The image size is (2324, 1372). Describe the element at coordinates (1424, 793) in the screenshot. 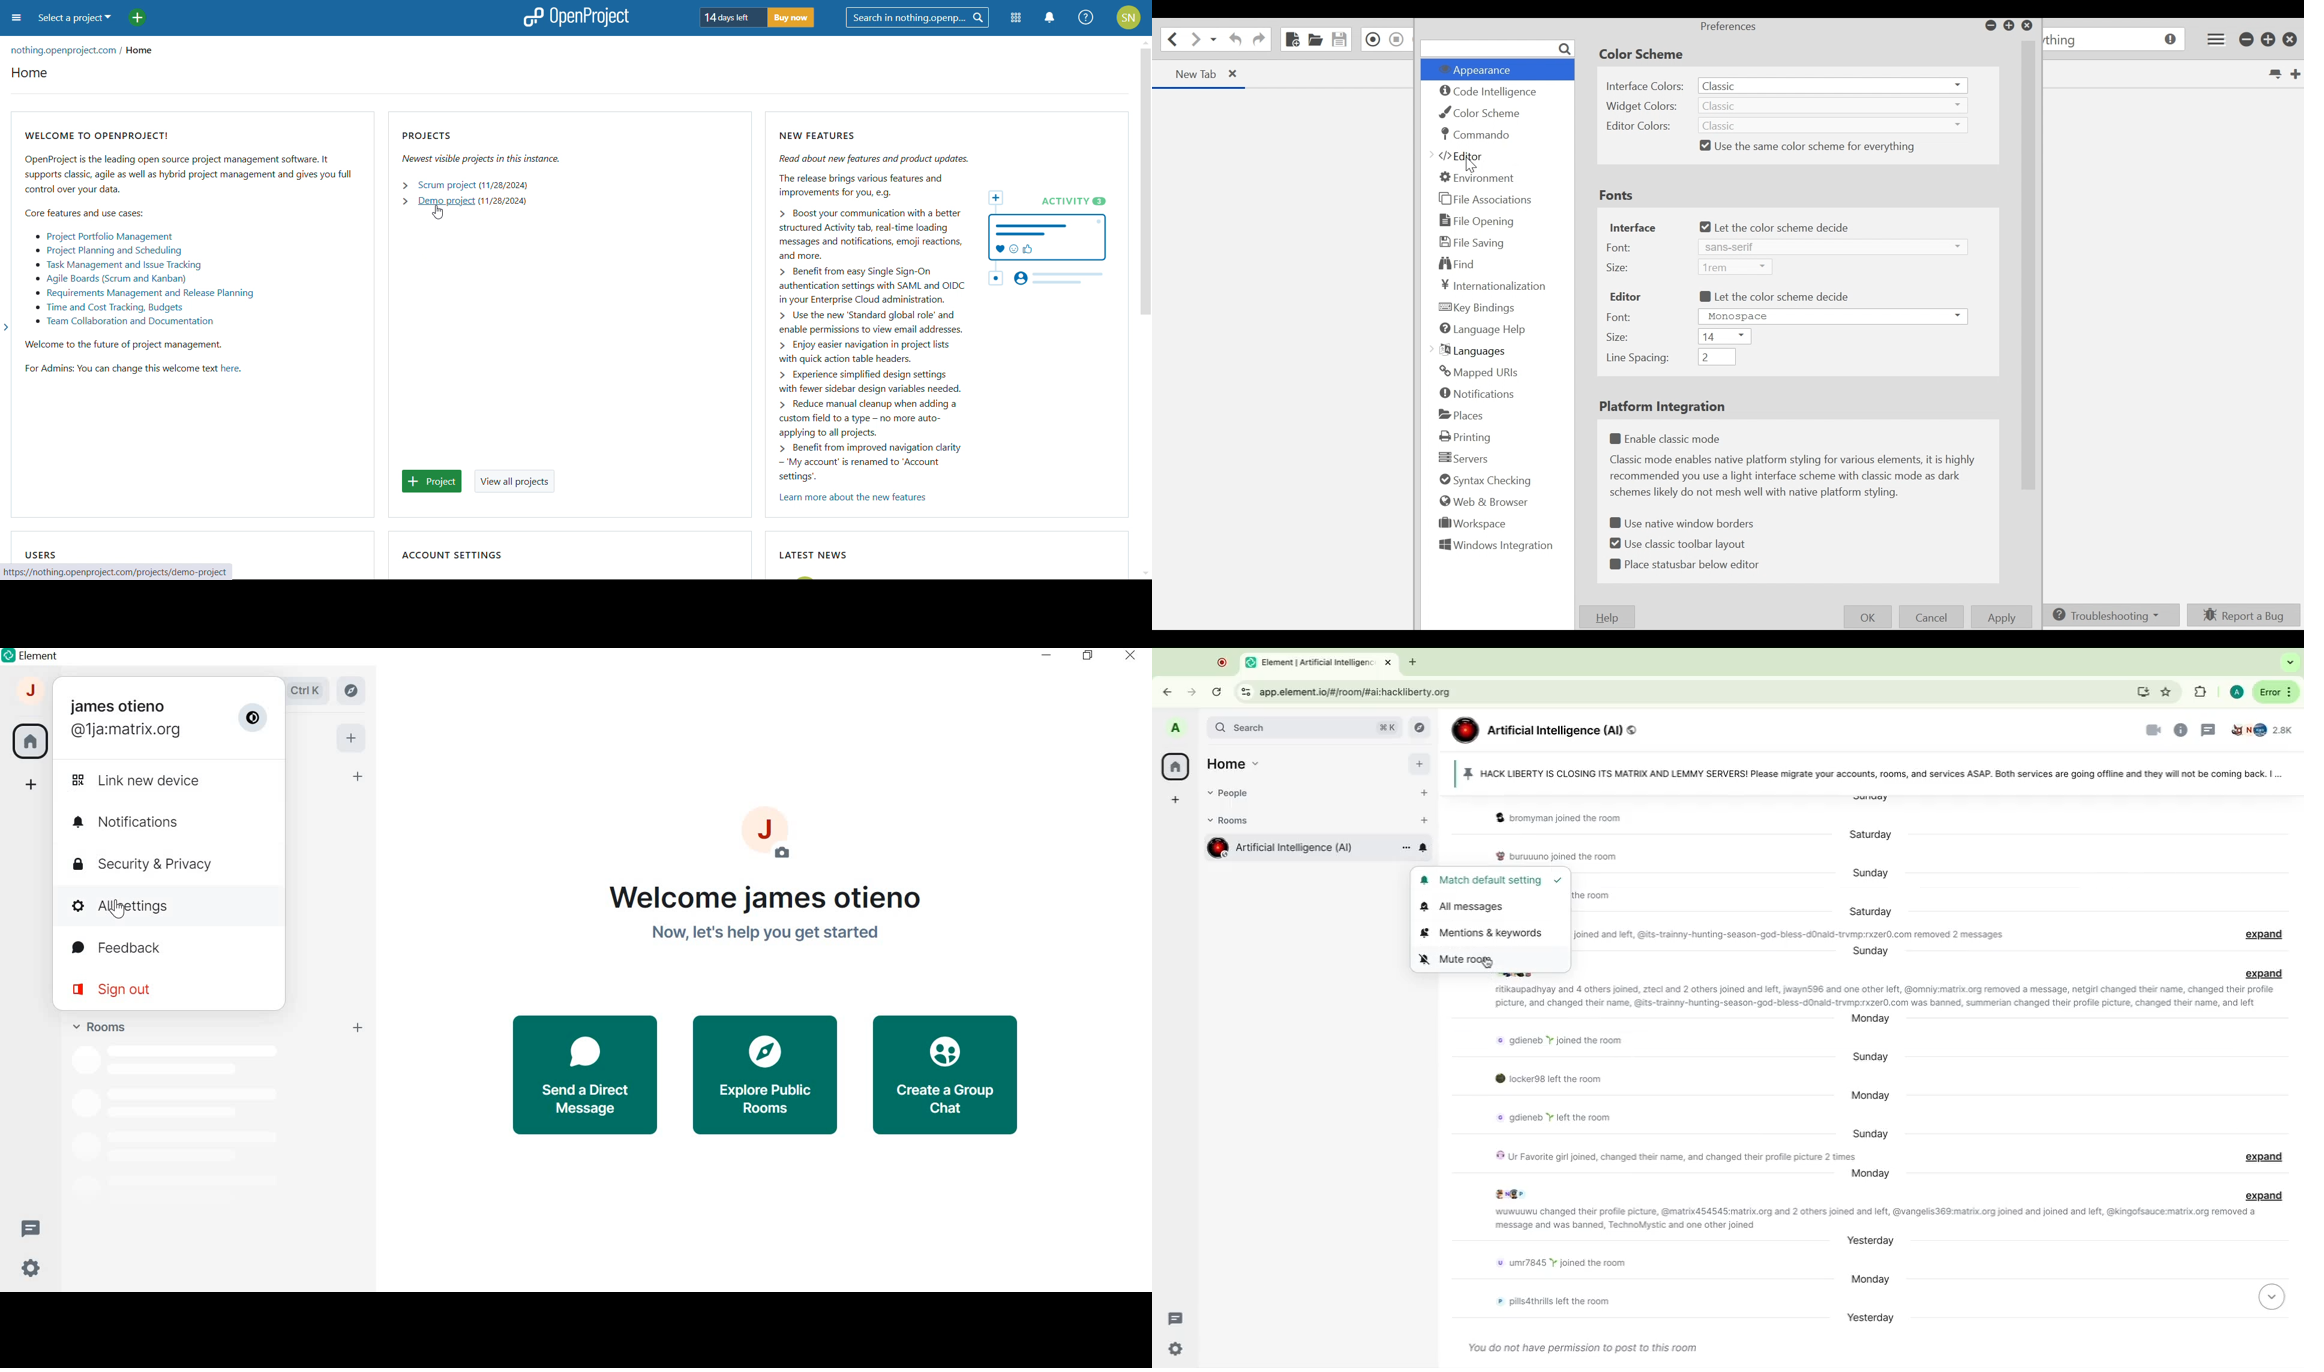

I see `Start chat` at that location.